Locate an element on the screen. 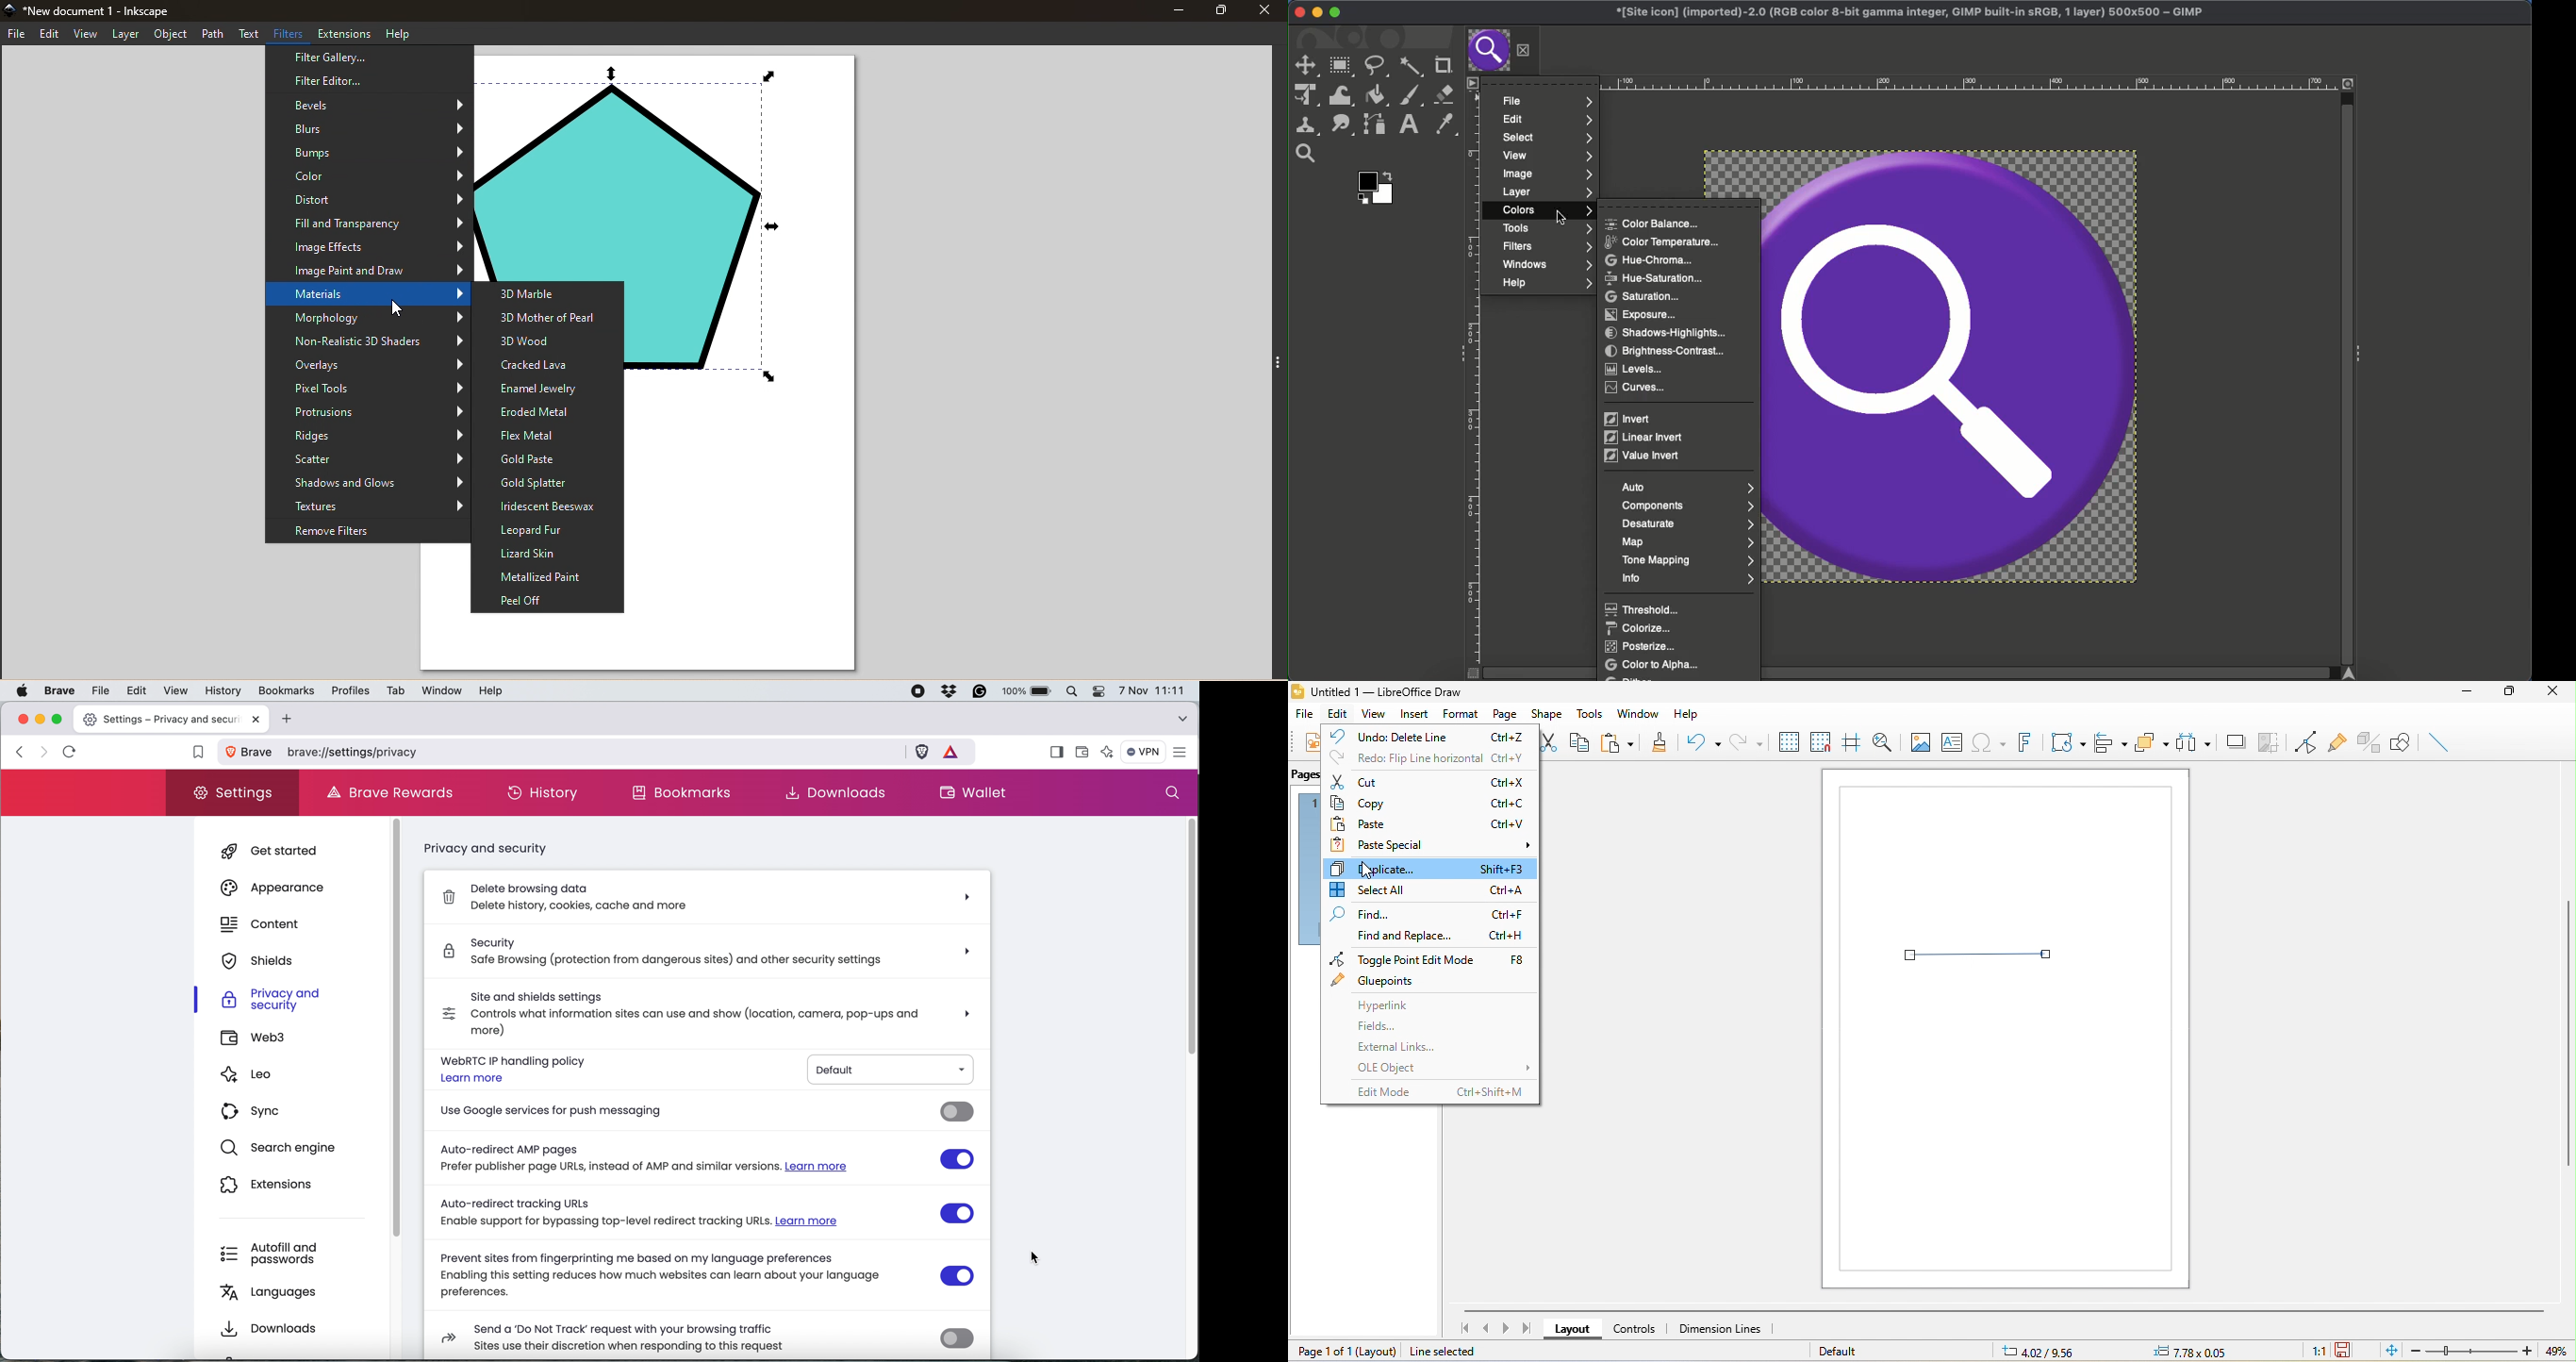 The width and height of the screenshot is (2576, 1372). Paint is located at coordinates (1411, 96).